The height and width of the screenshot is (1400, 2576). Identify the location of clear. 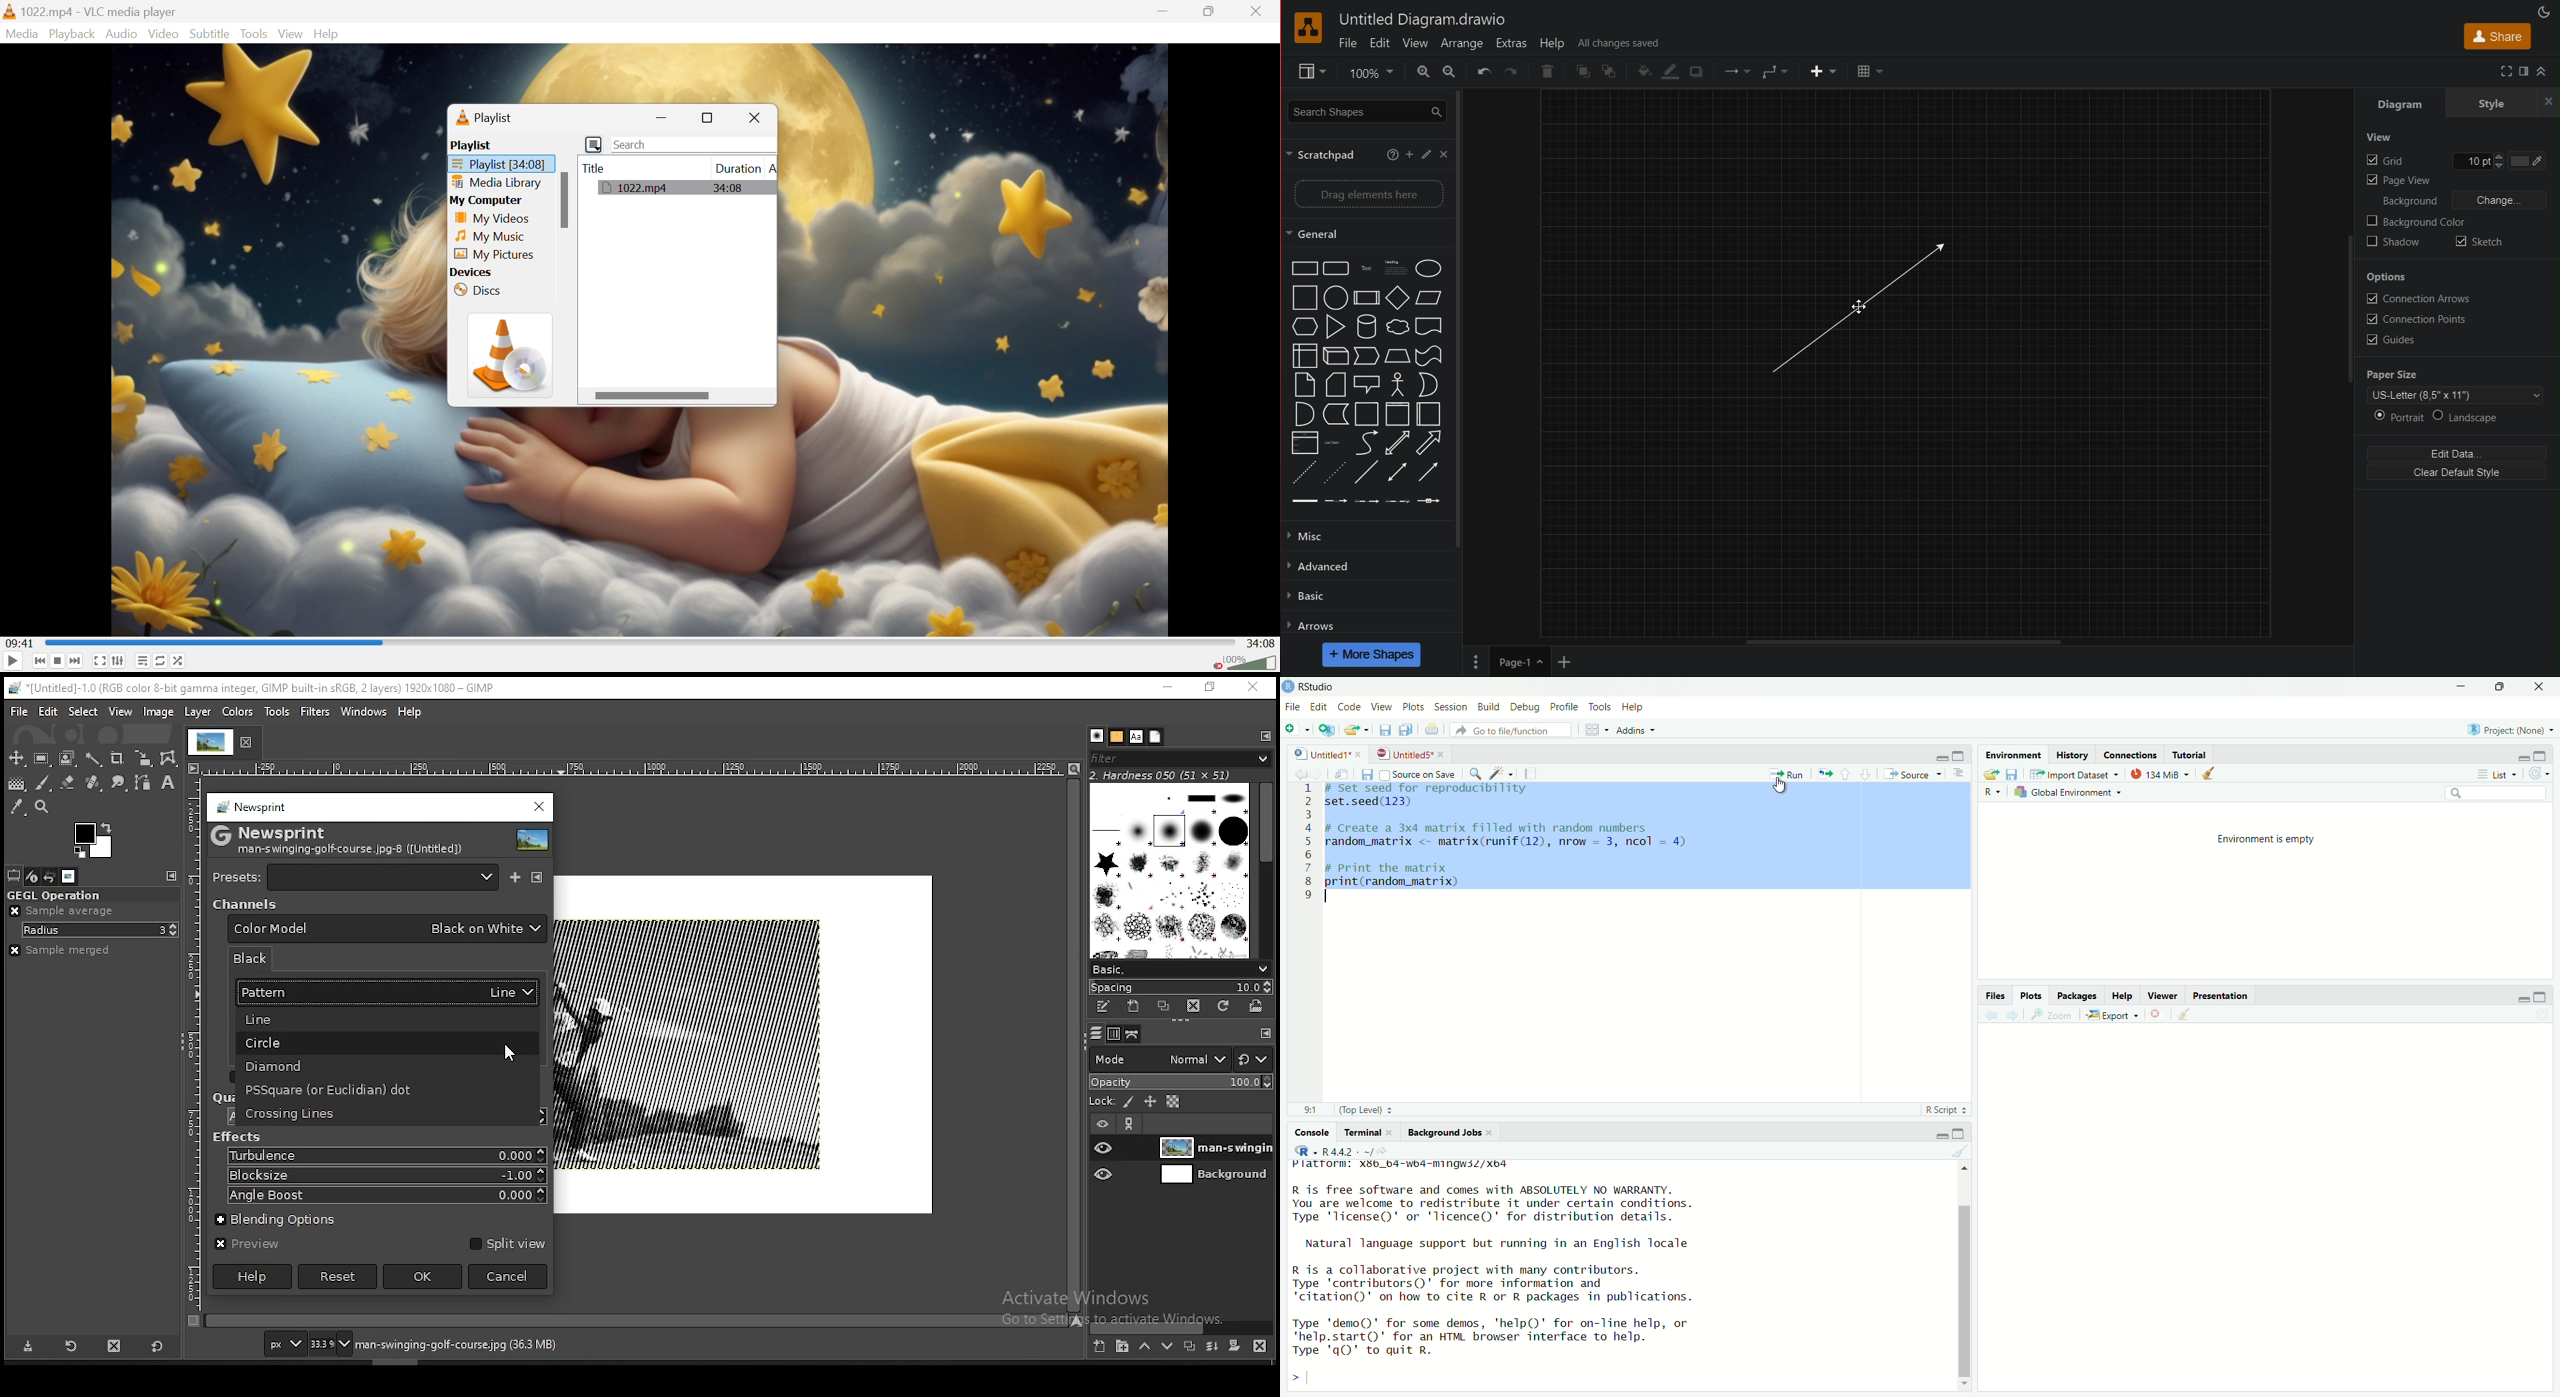
(1959, 1152).